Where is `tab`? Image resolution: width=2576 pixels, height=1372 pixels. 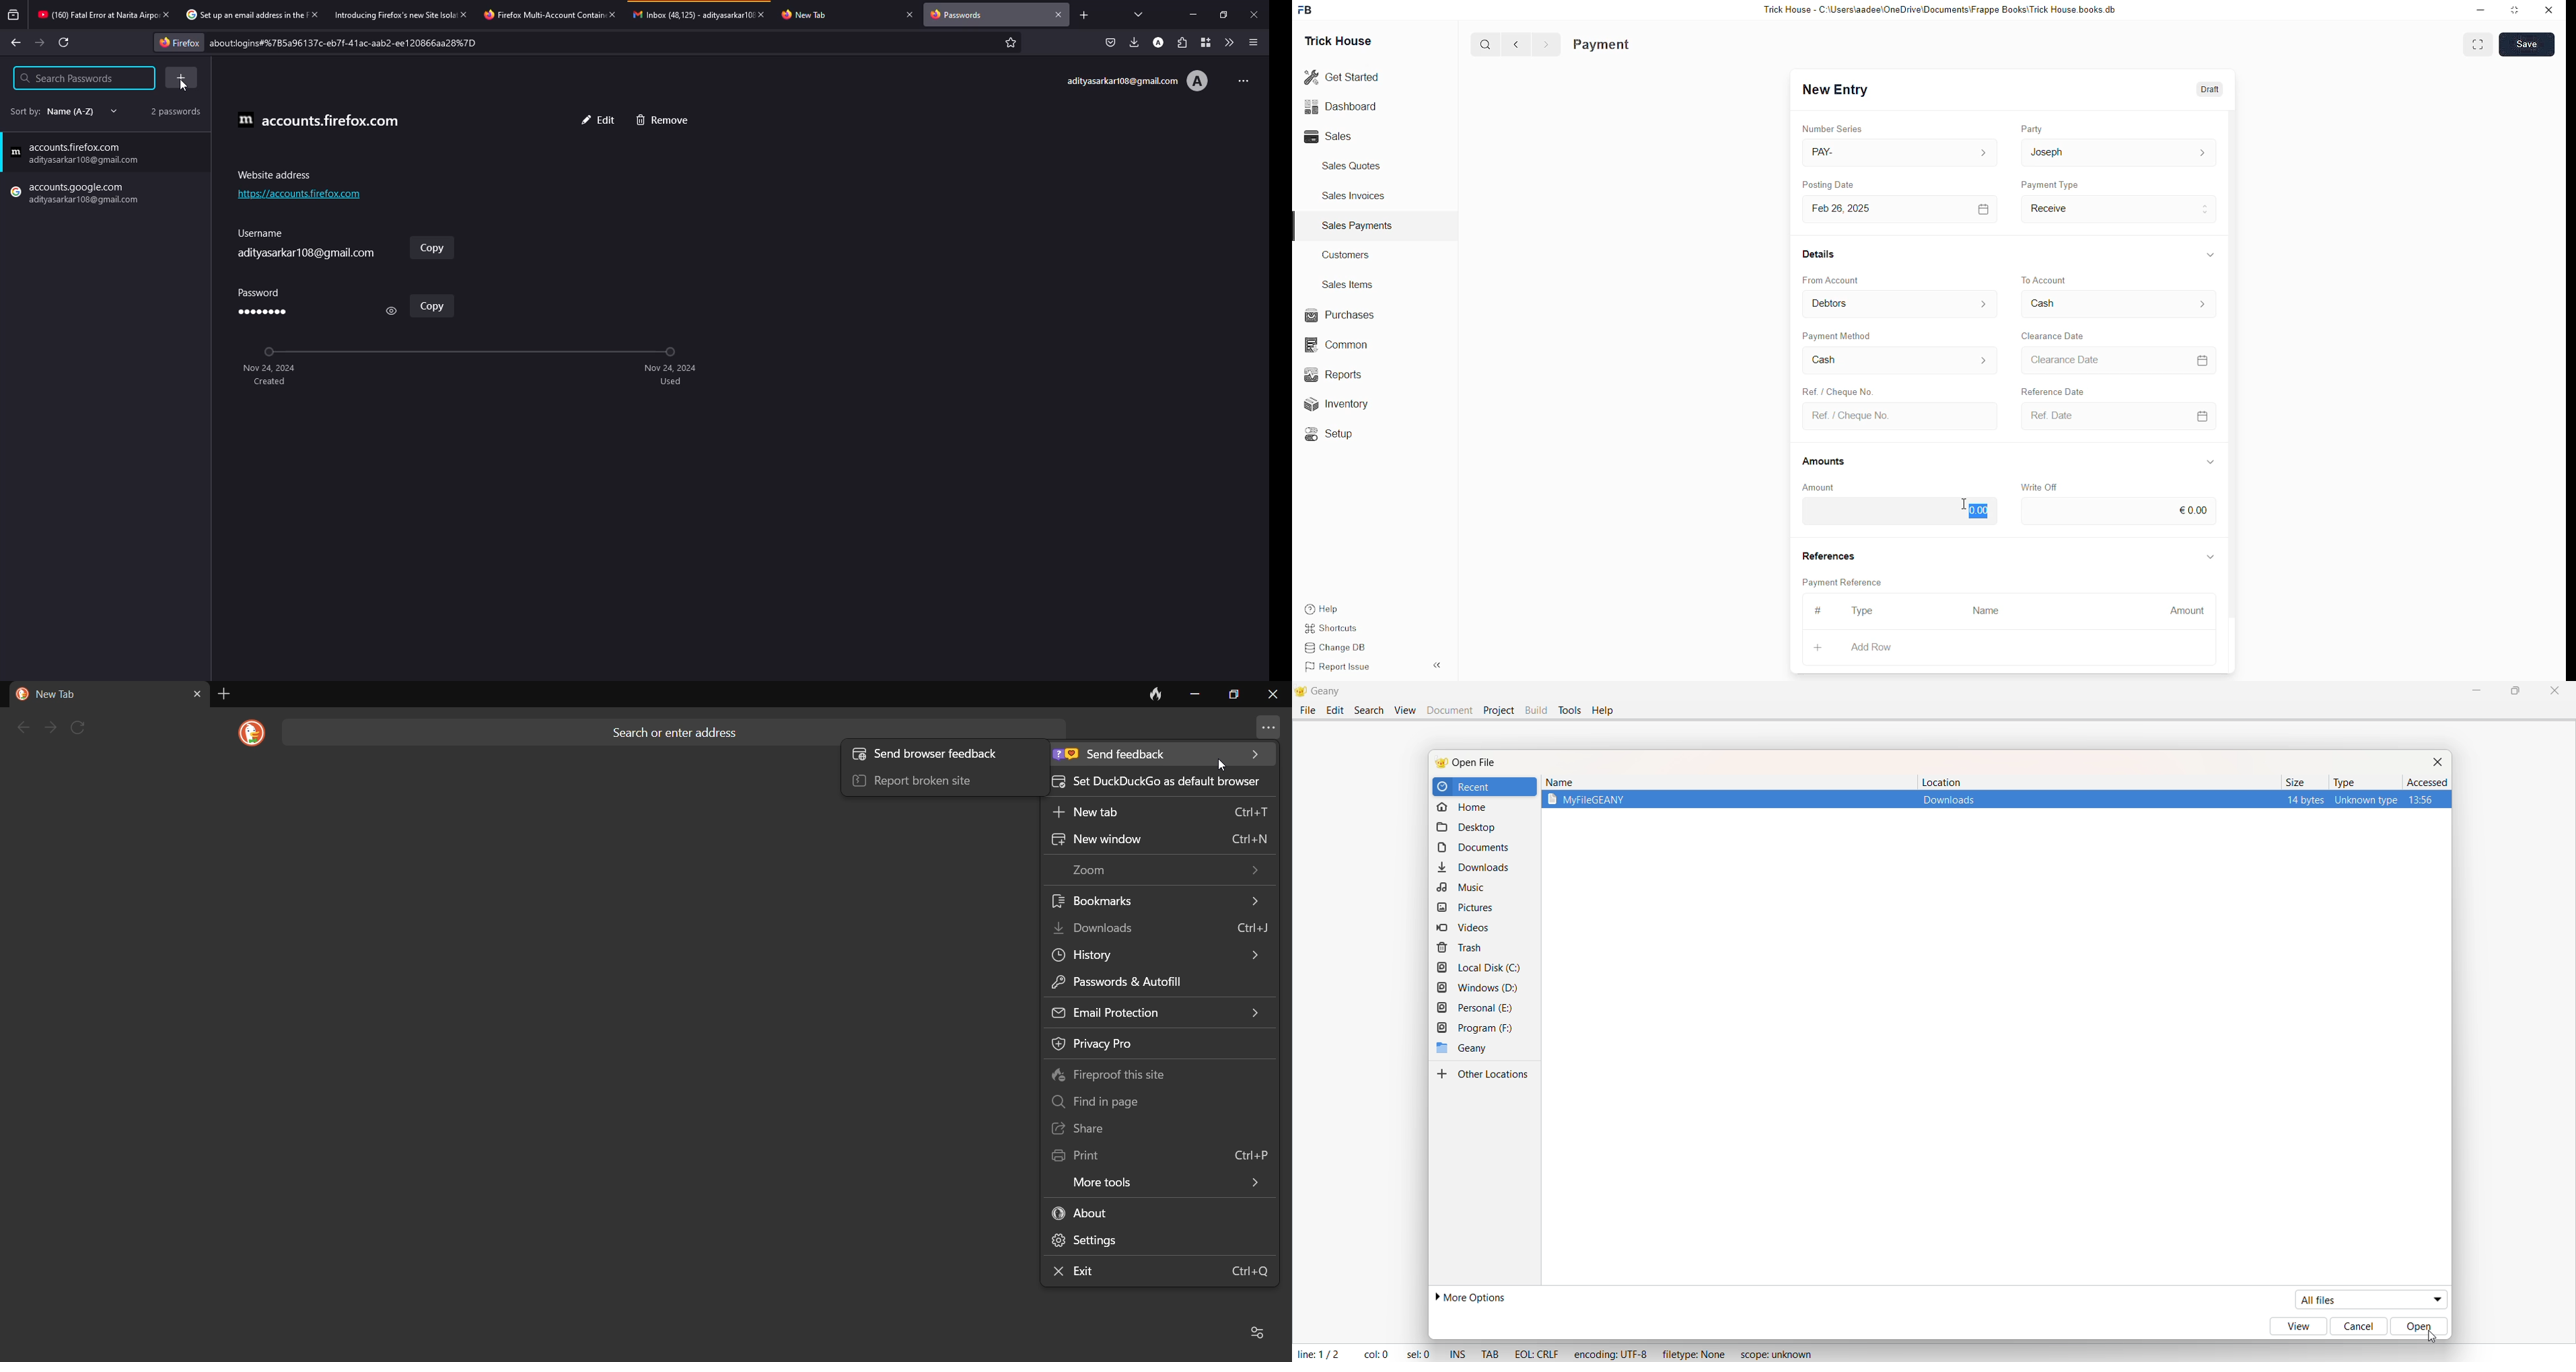 tab is located at coordinates (394, 14).